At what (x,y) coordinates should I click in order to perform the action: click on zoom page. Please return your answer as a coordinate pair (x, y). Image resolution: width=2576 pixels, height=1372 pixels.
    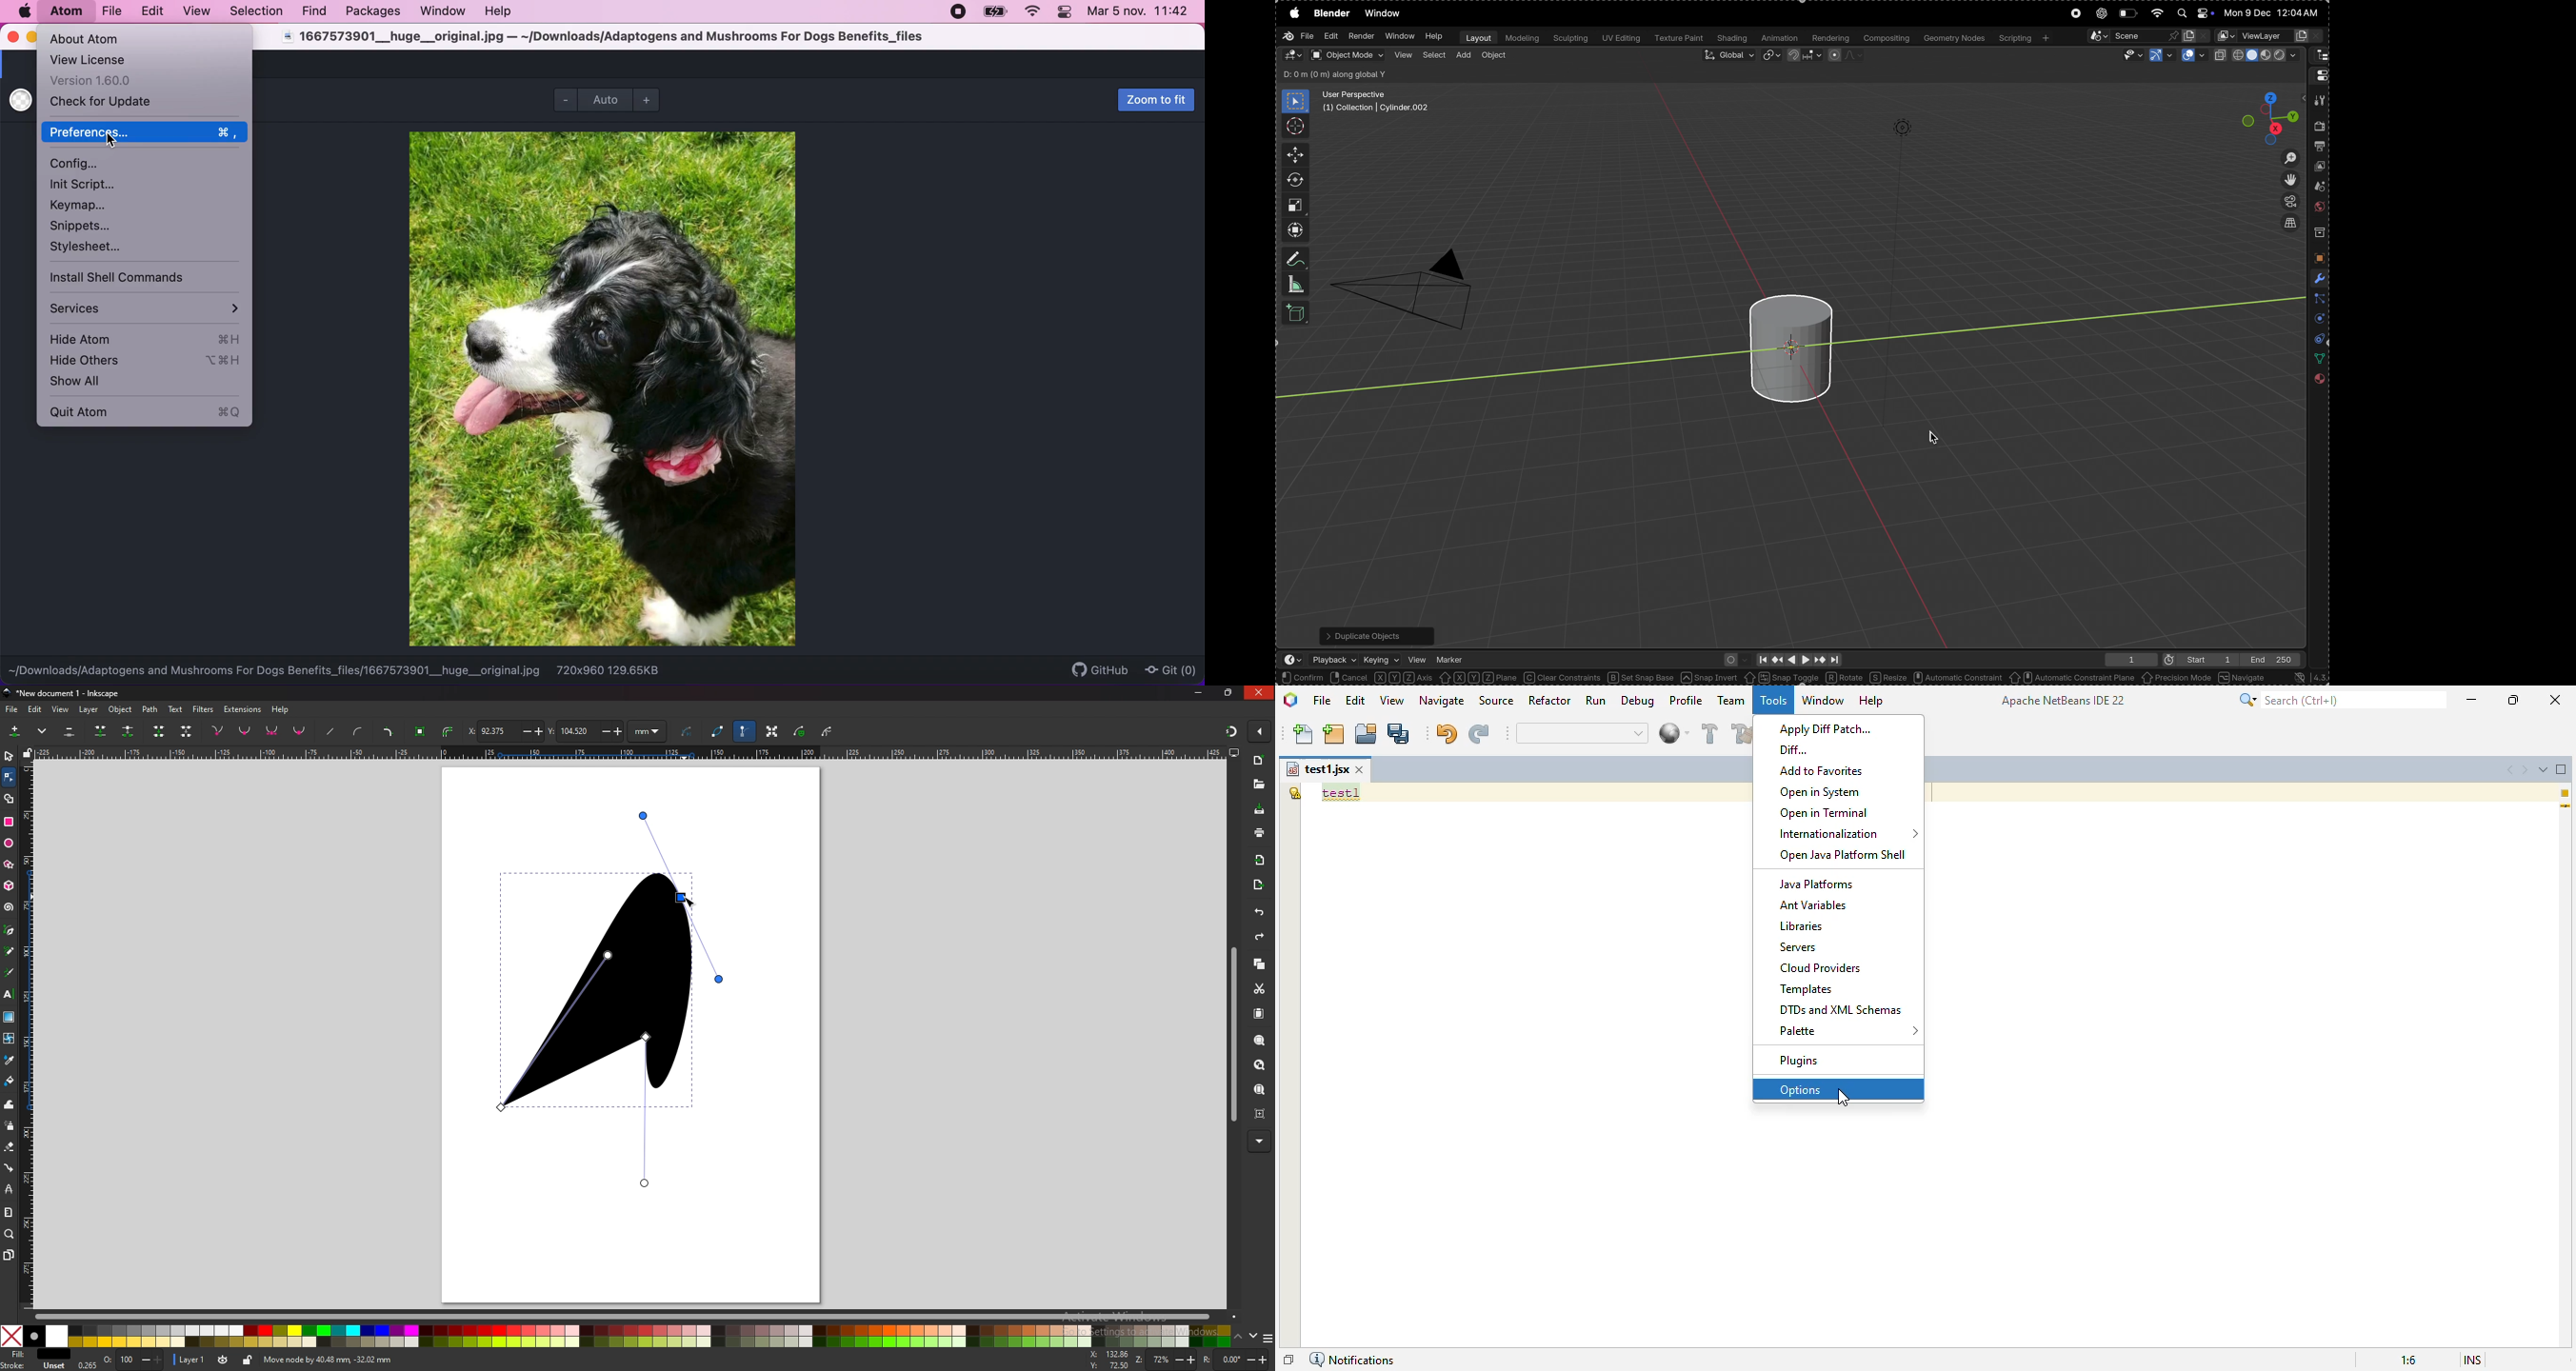
    Looking at the image, I should click on (1259, 1090).